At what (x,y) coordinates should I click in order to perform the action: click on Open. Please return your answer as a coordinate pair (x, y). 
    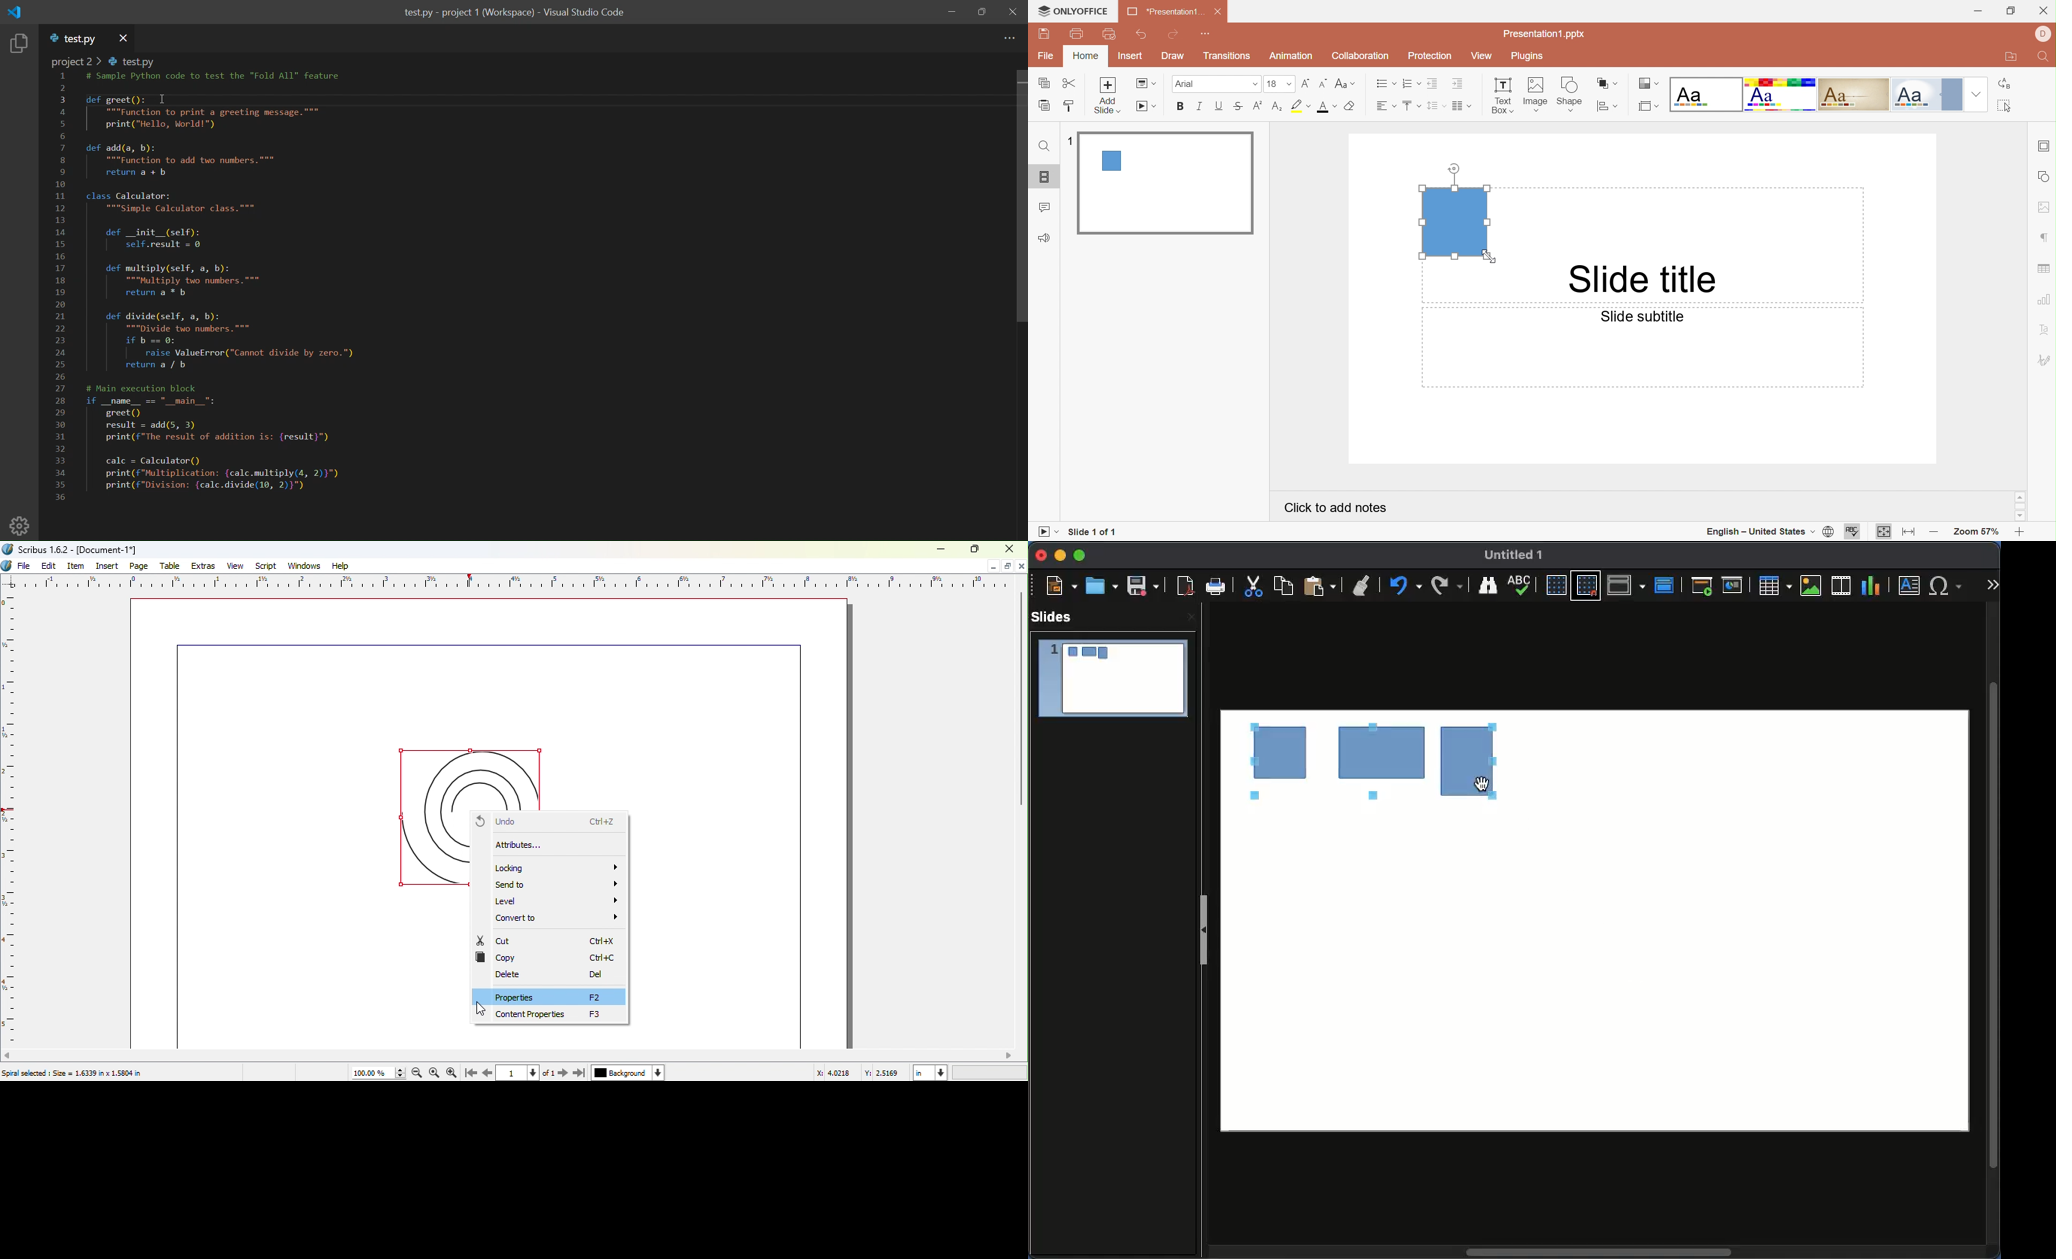
    Looking at the image, I should click on (1102, 585).